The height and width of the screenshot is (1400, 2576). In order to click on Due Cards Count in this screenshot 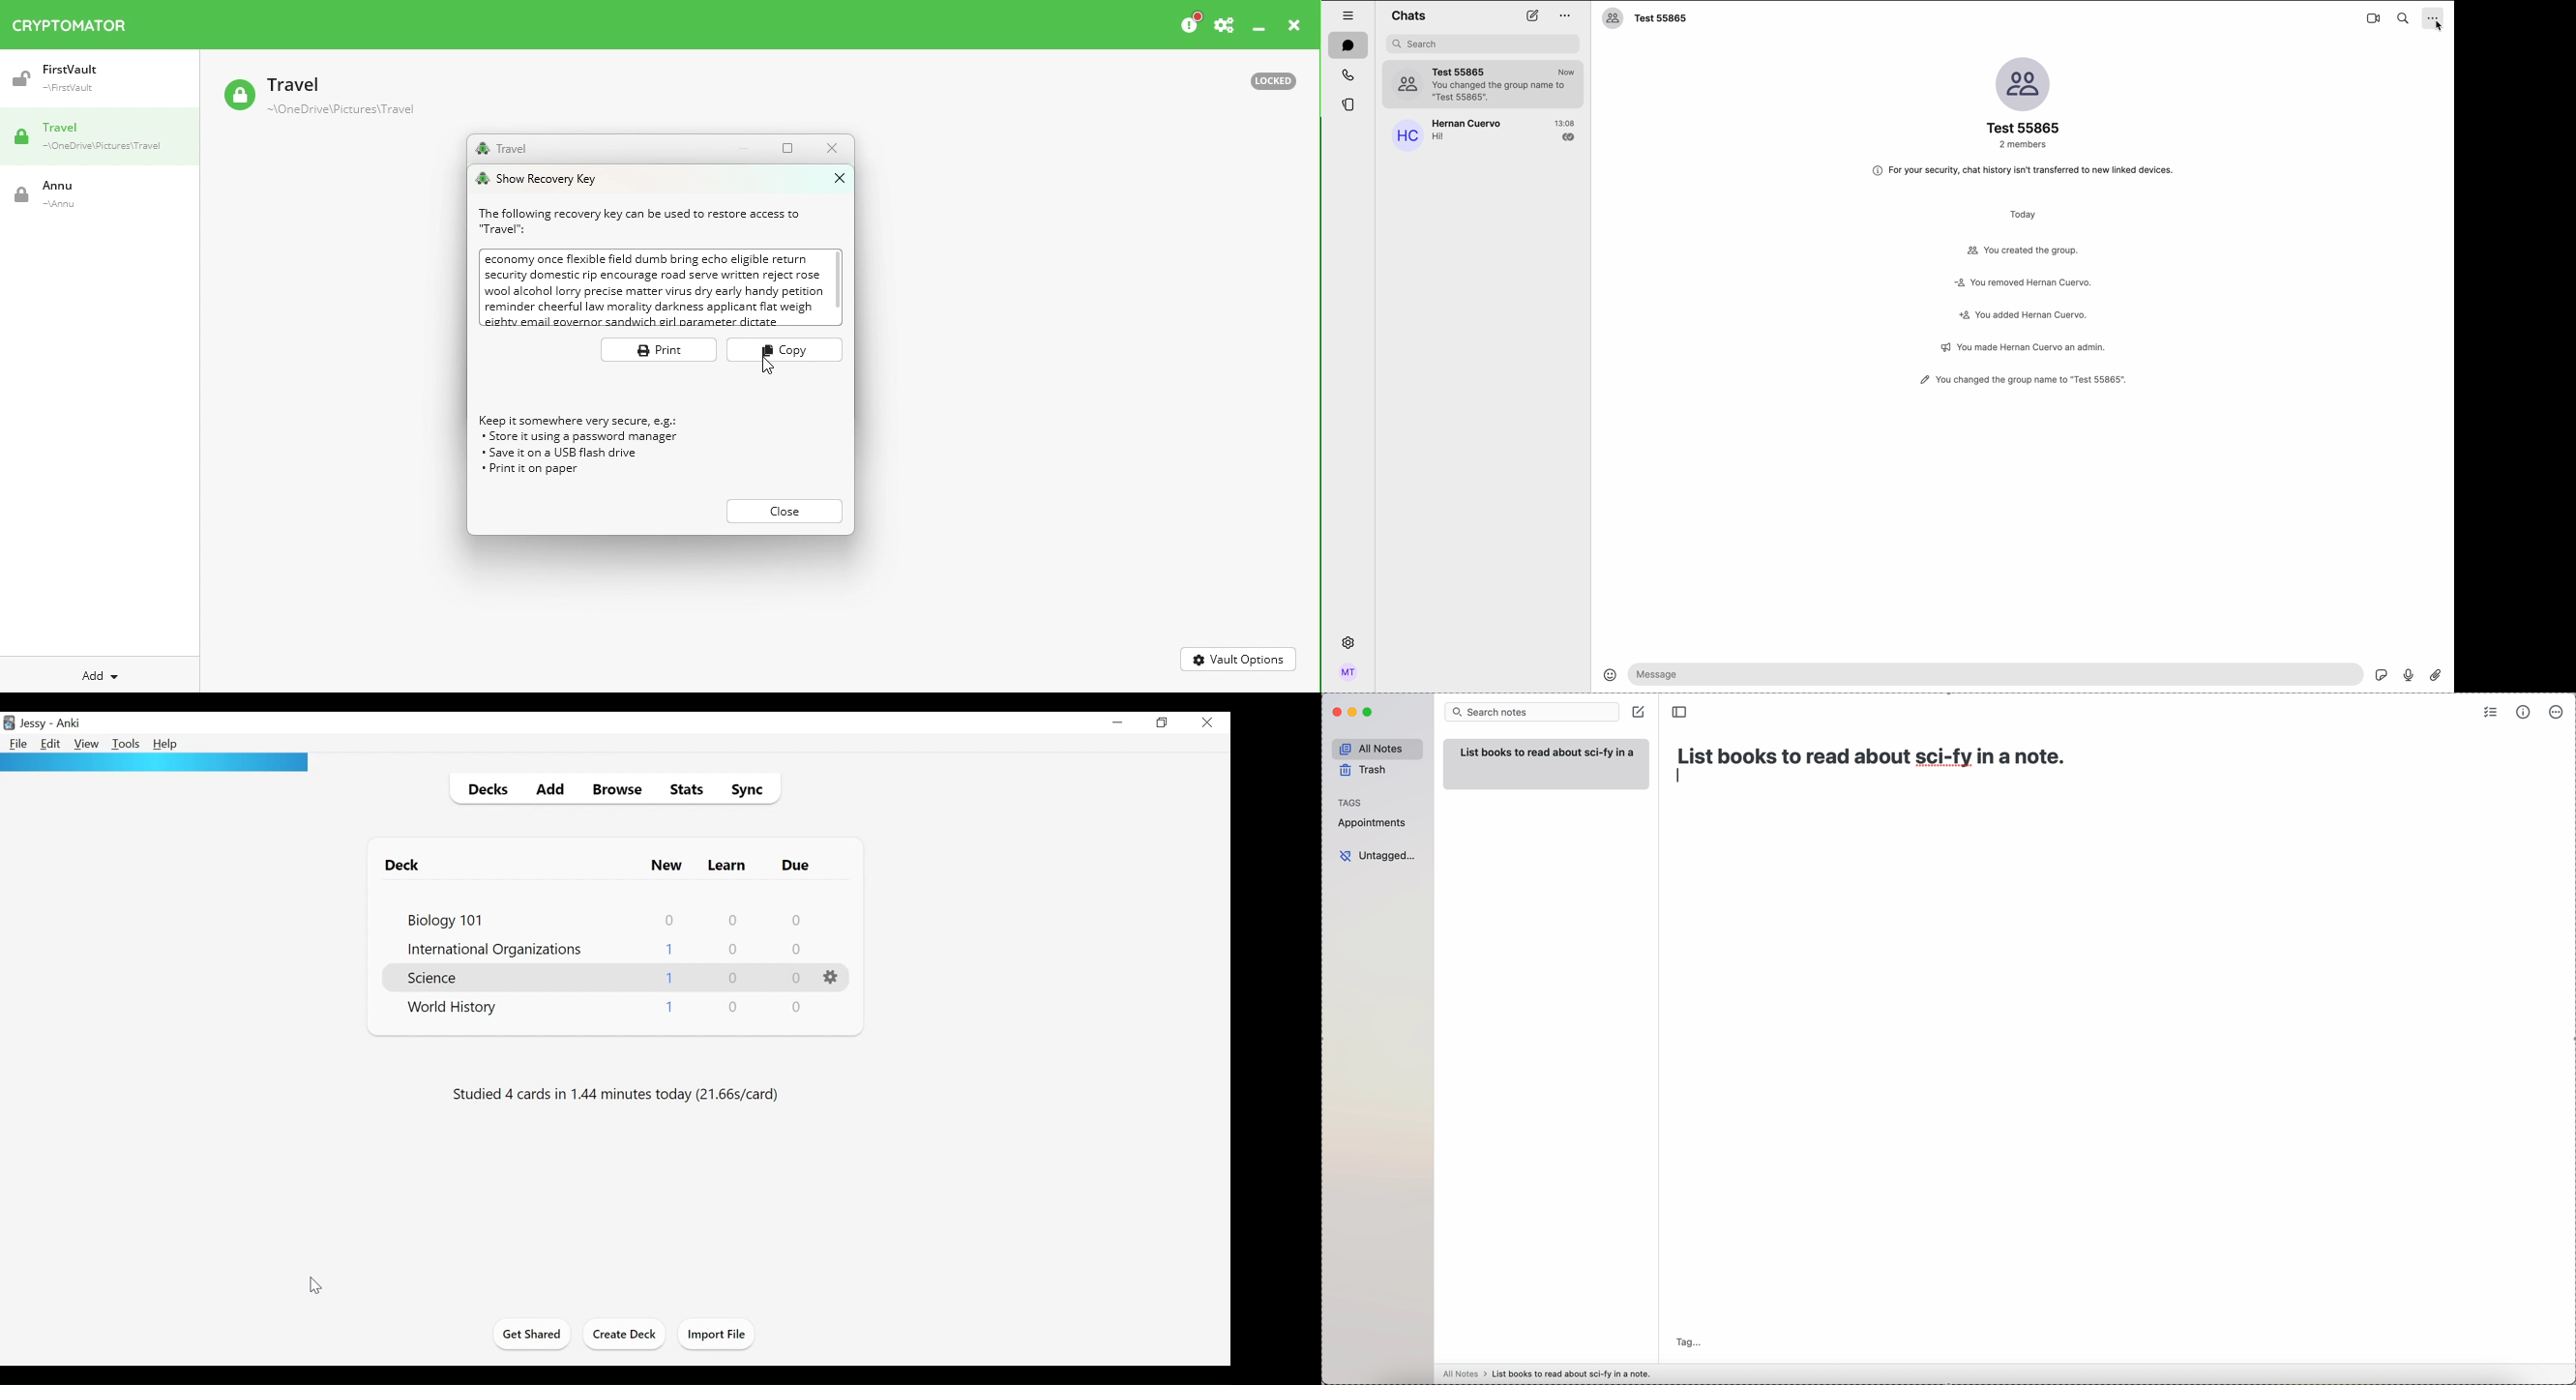, I will do `click(797, 920)`.